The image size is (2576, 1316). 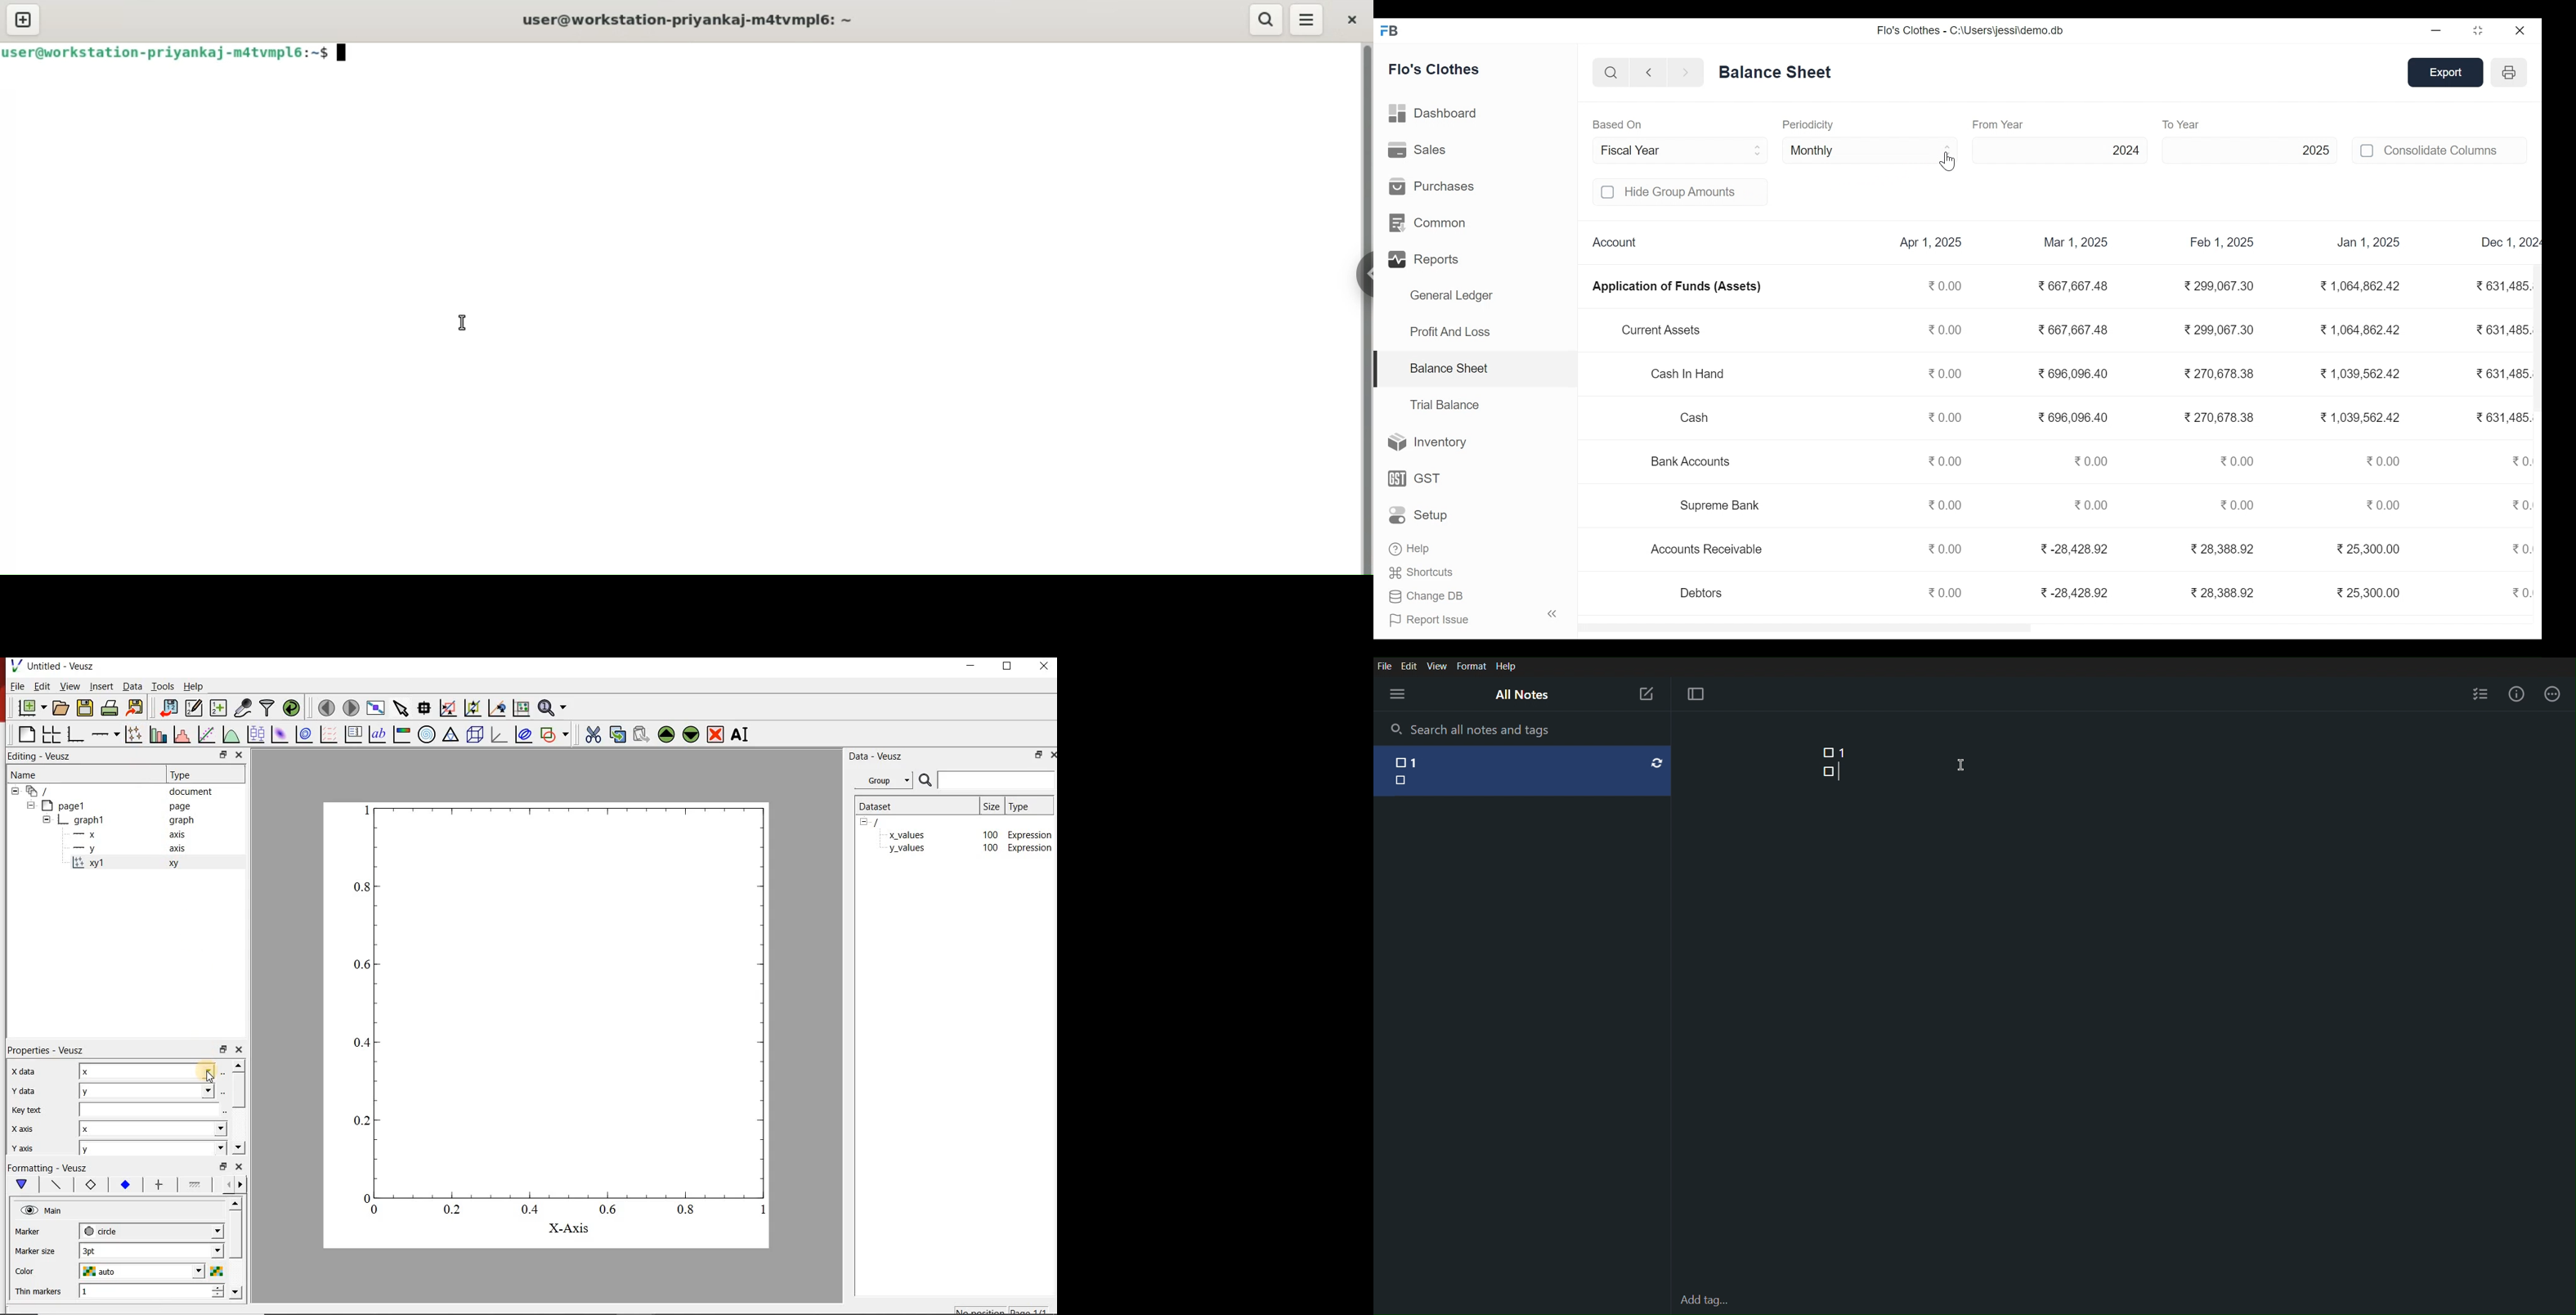 I want to click on Editing - Veusz, so click(x=40, y=756).